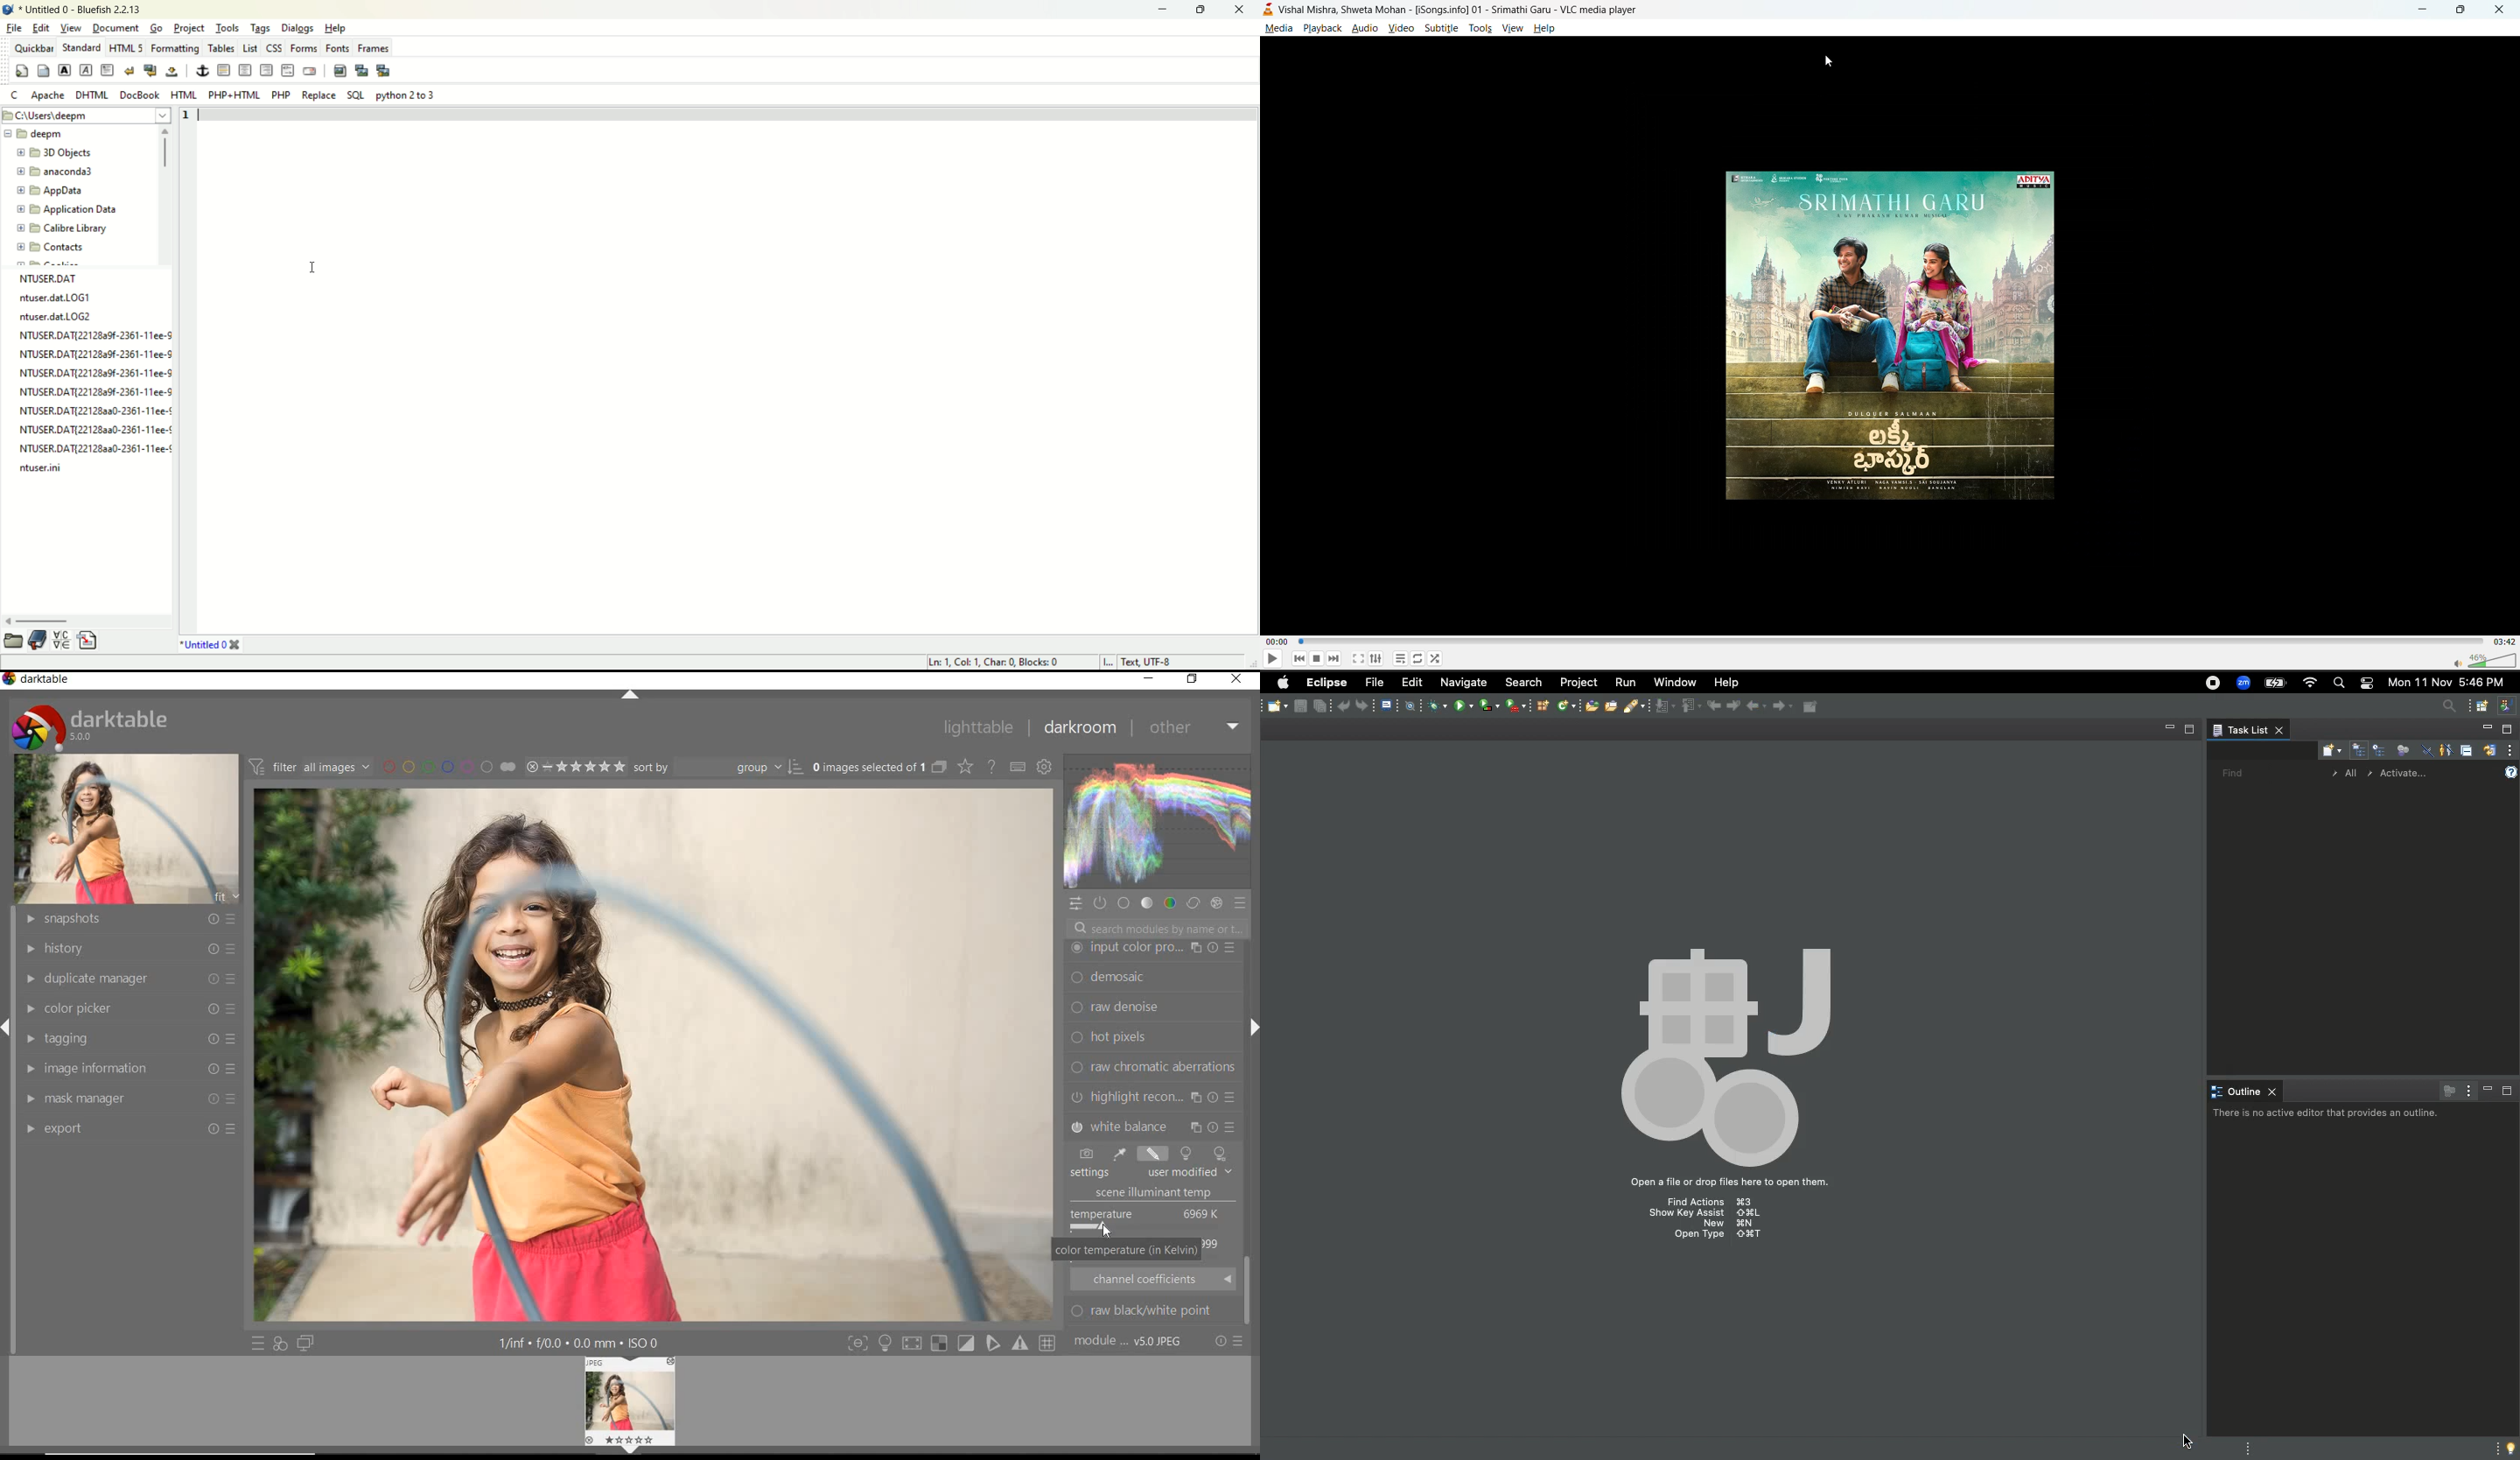 This screenshot has width=2520, height=1484. What do you see at coordinates (56, 297) in the screenshot?
I see `ntuser.dat.LOG1` at bounding box center [56, 297].